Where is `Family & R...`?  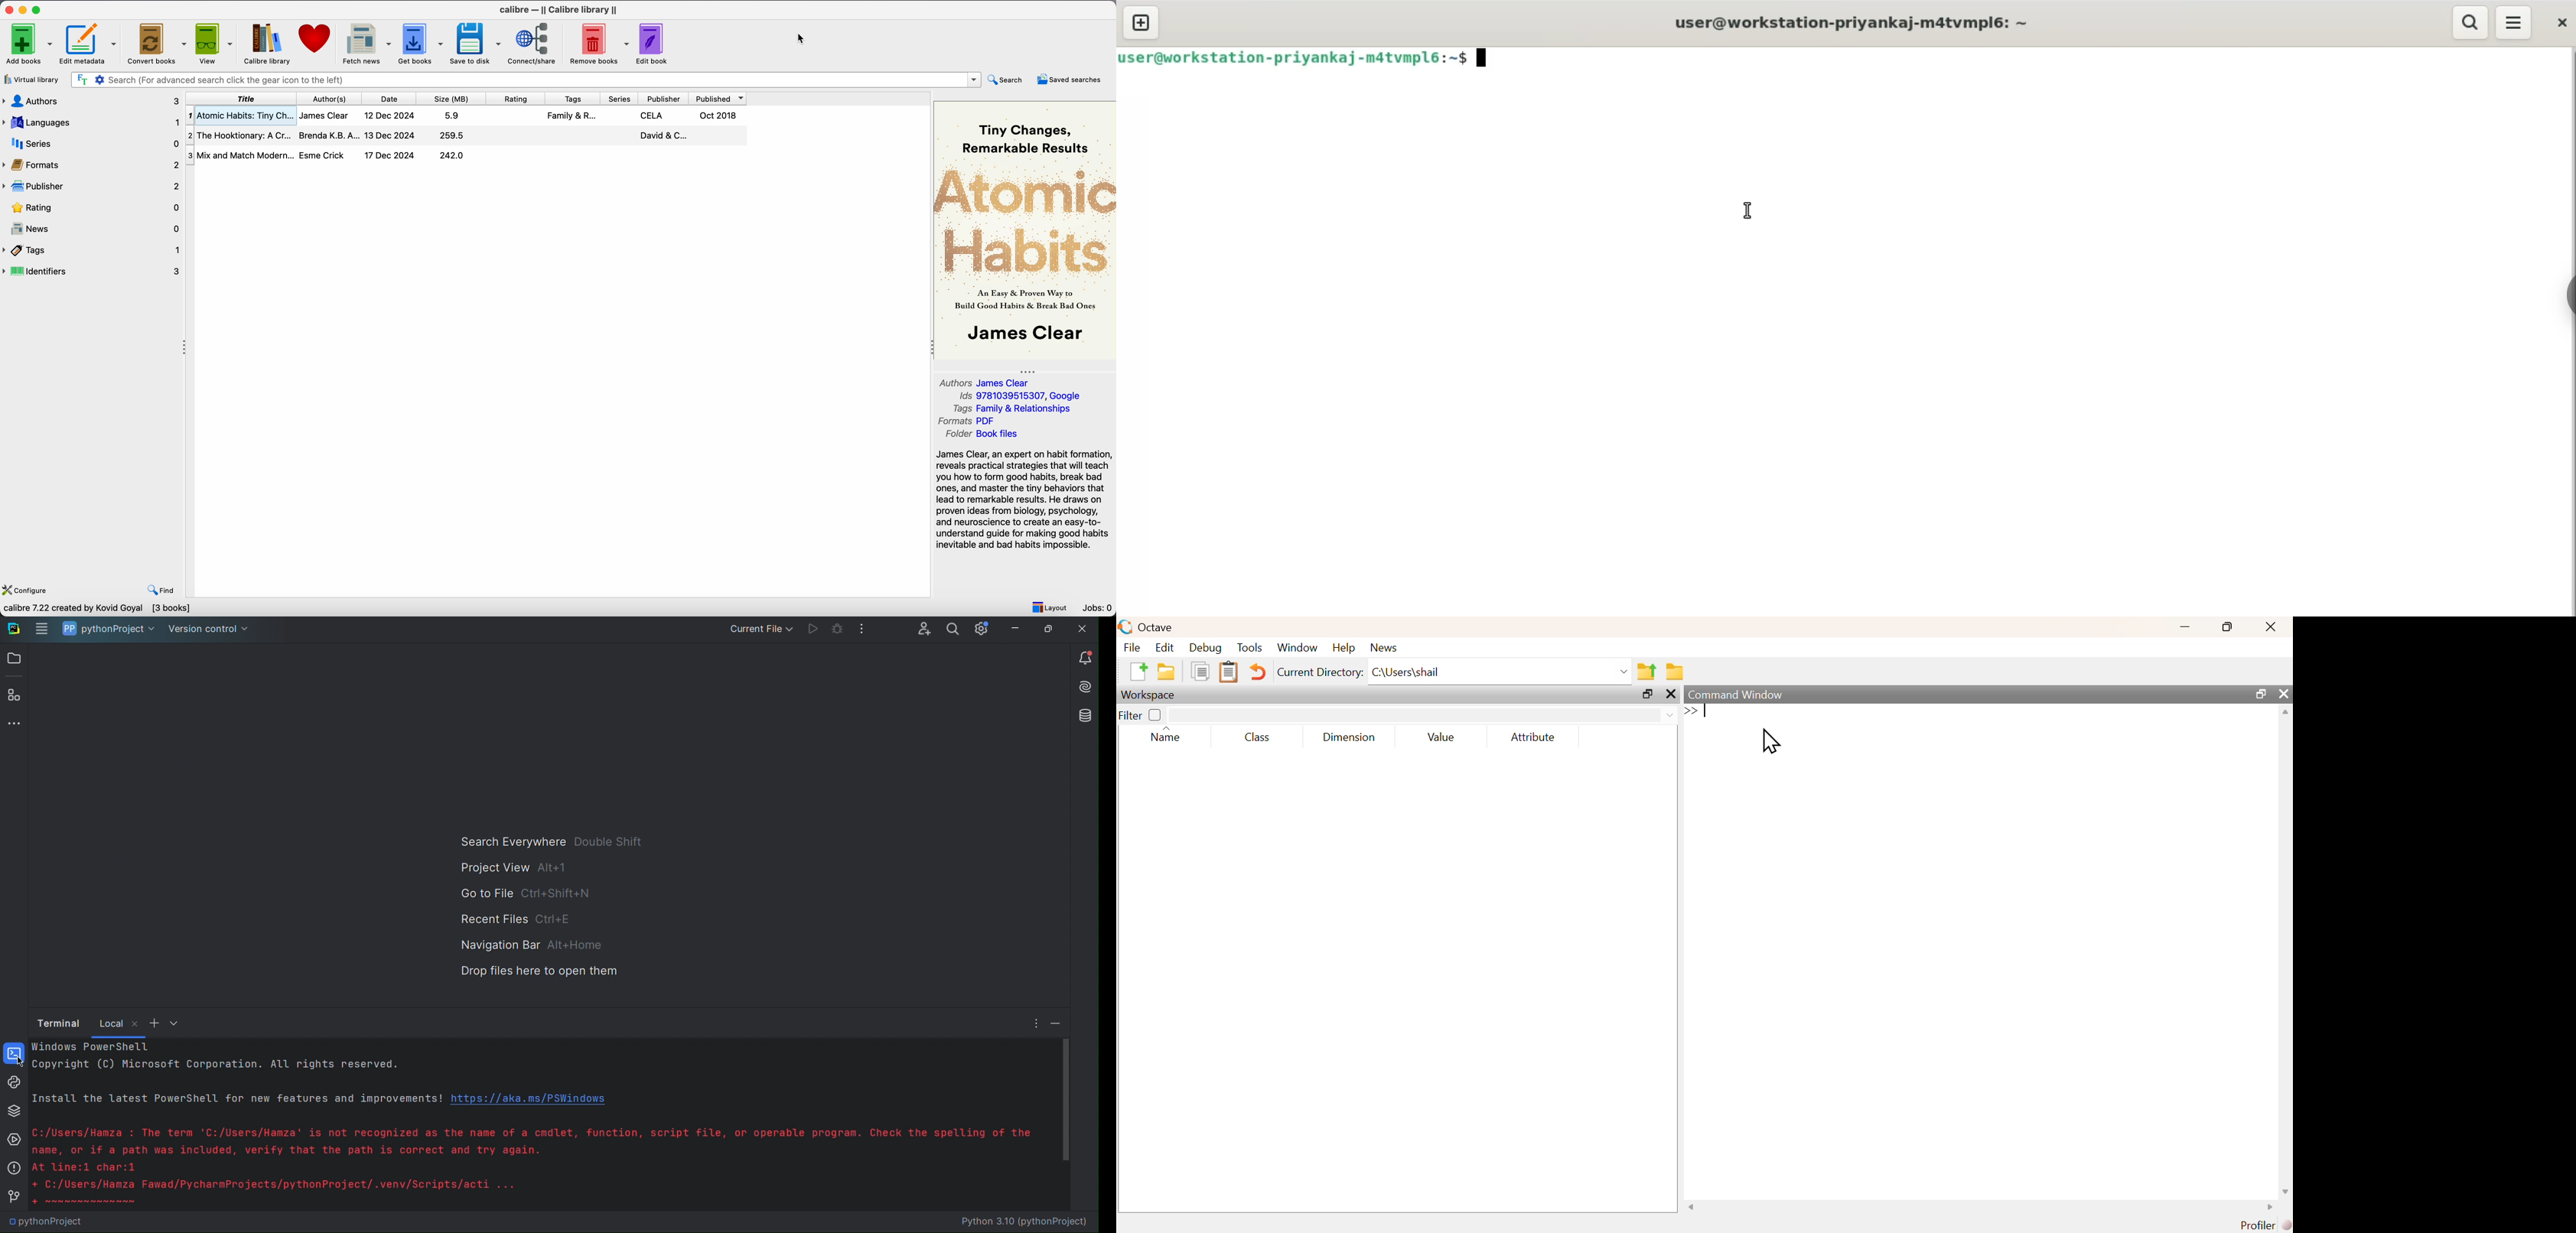 Family & R... is located at coordinates (571, 115).